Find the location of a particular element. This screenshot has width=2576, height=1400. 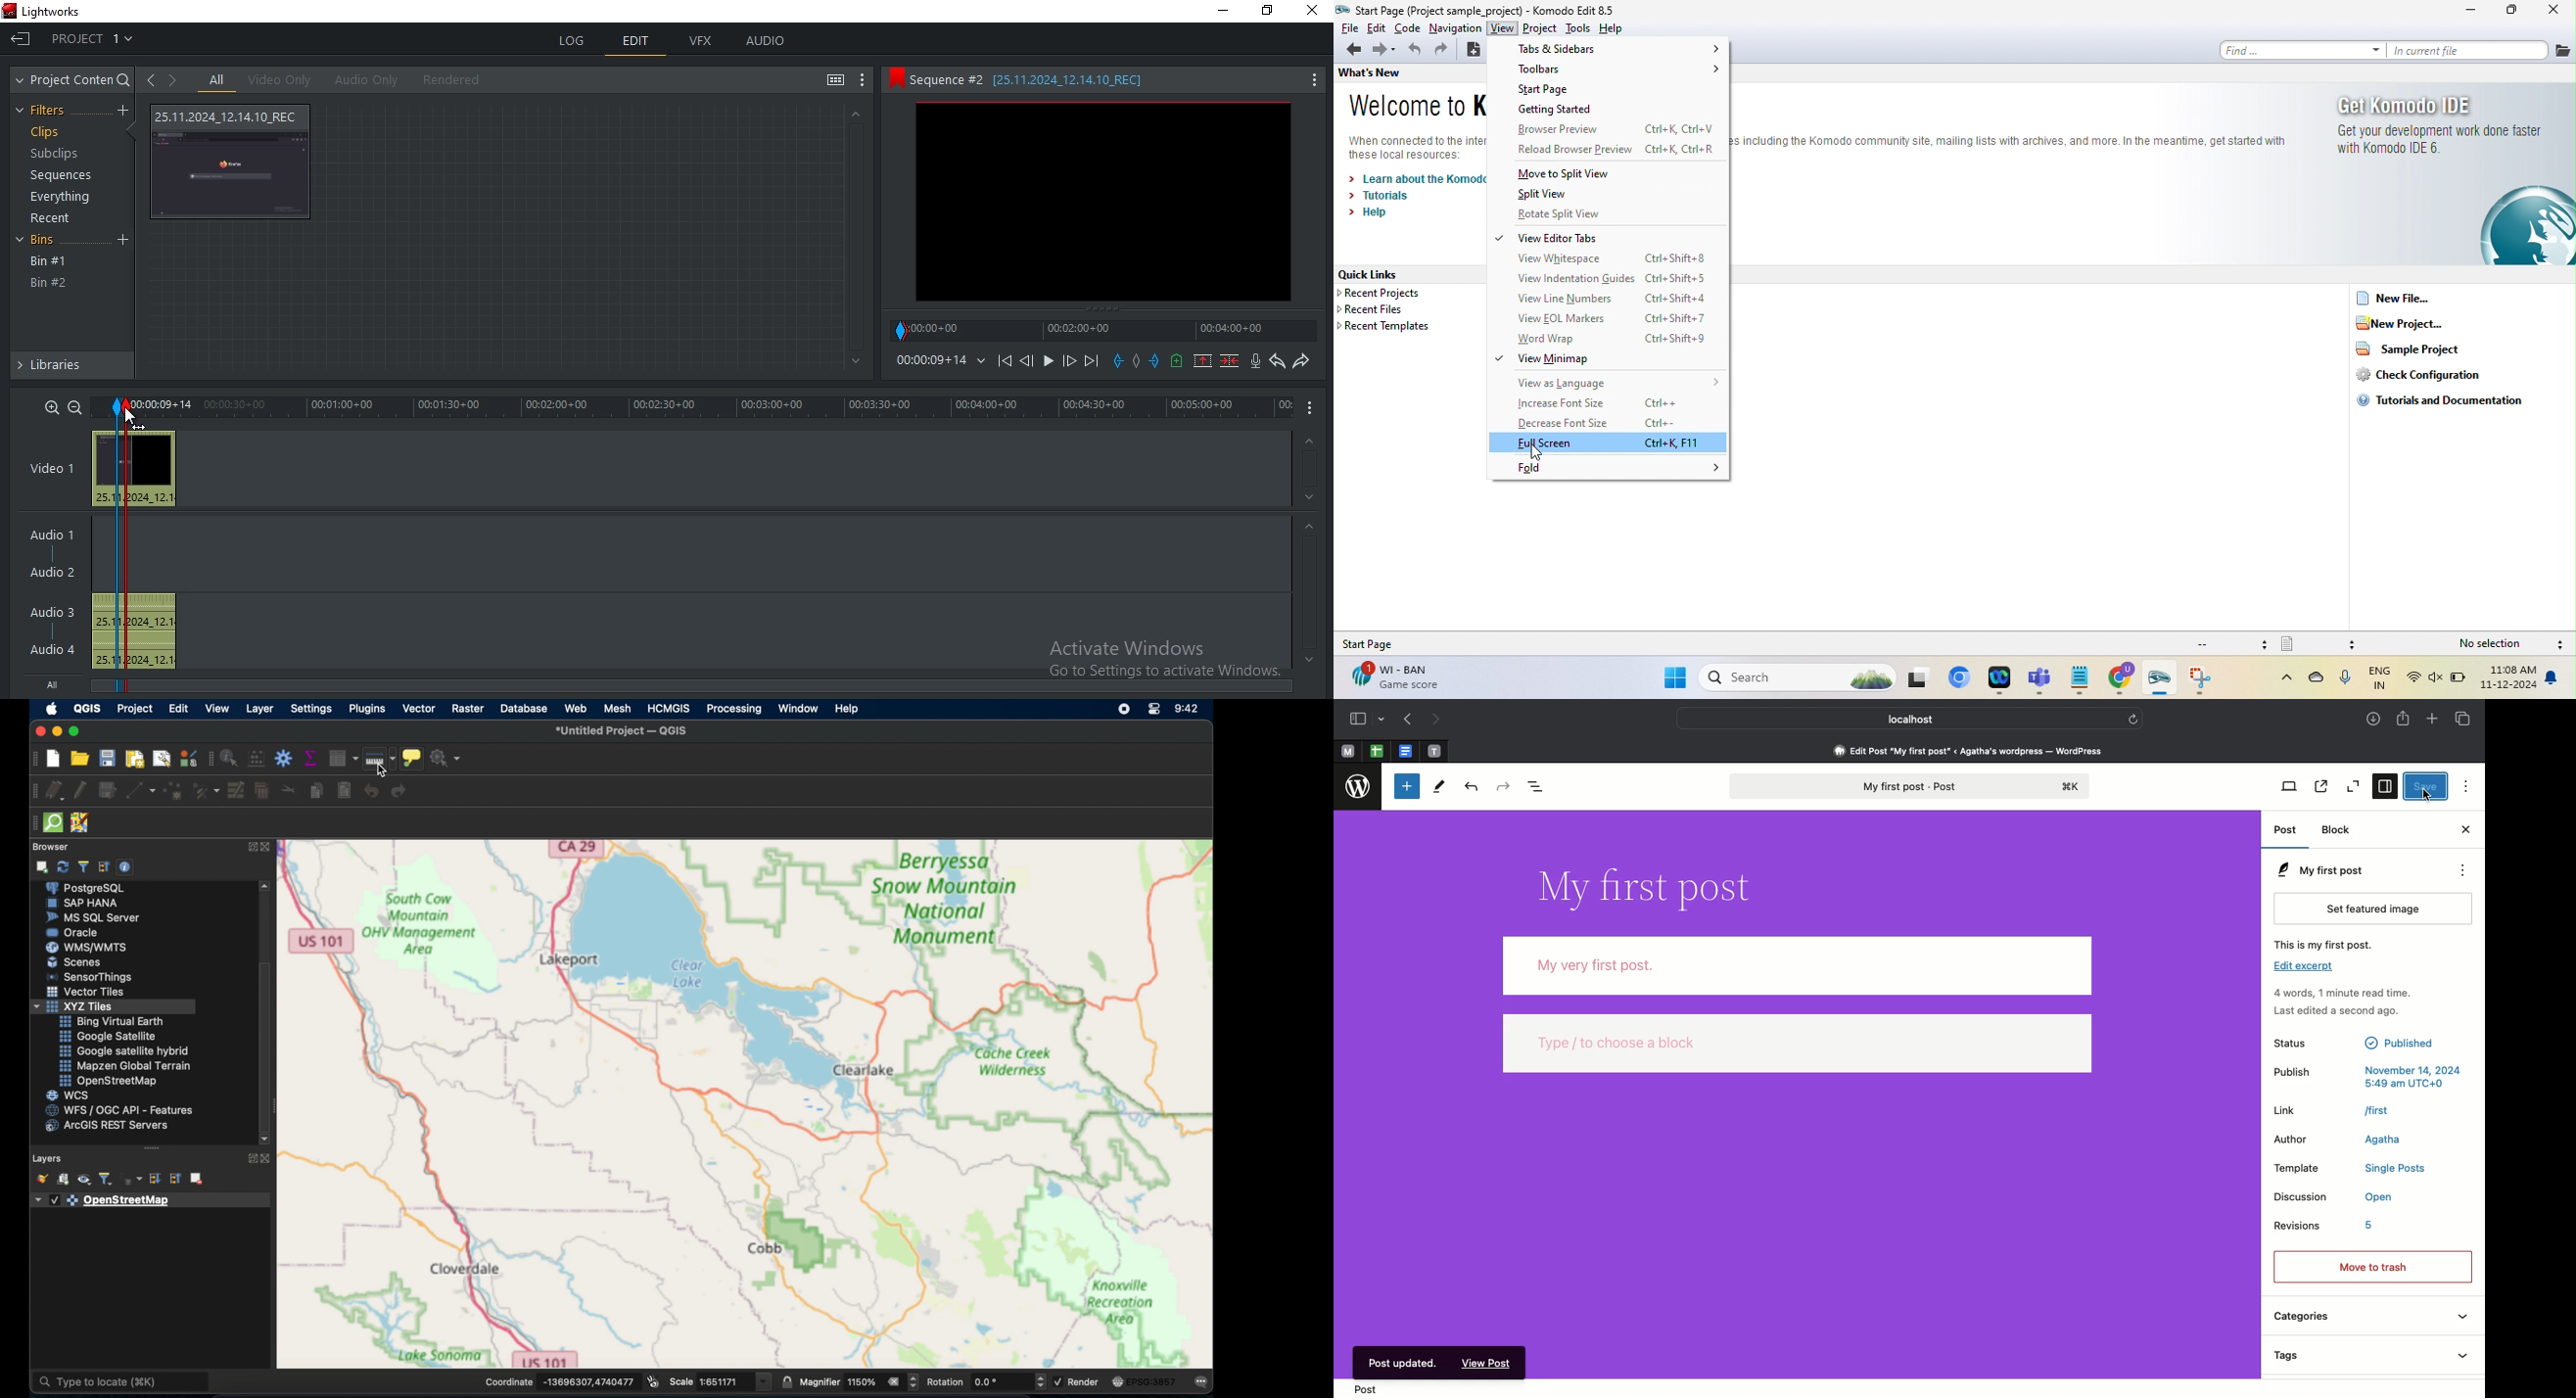

redo is located at coordinates (1301, 362).